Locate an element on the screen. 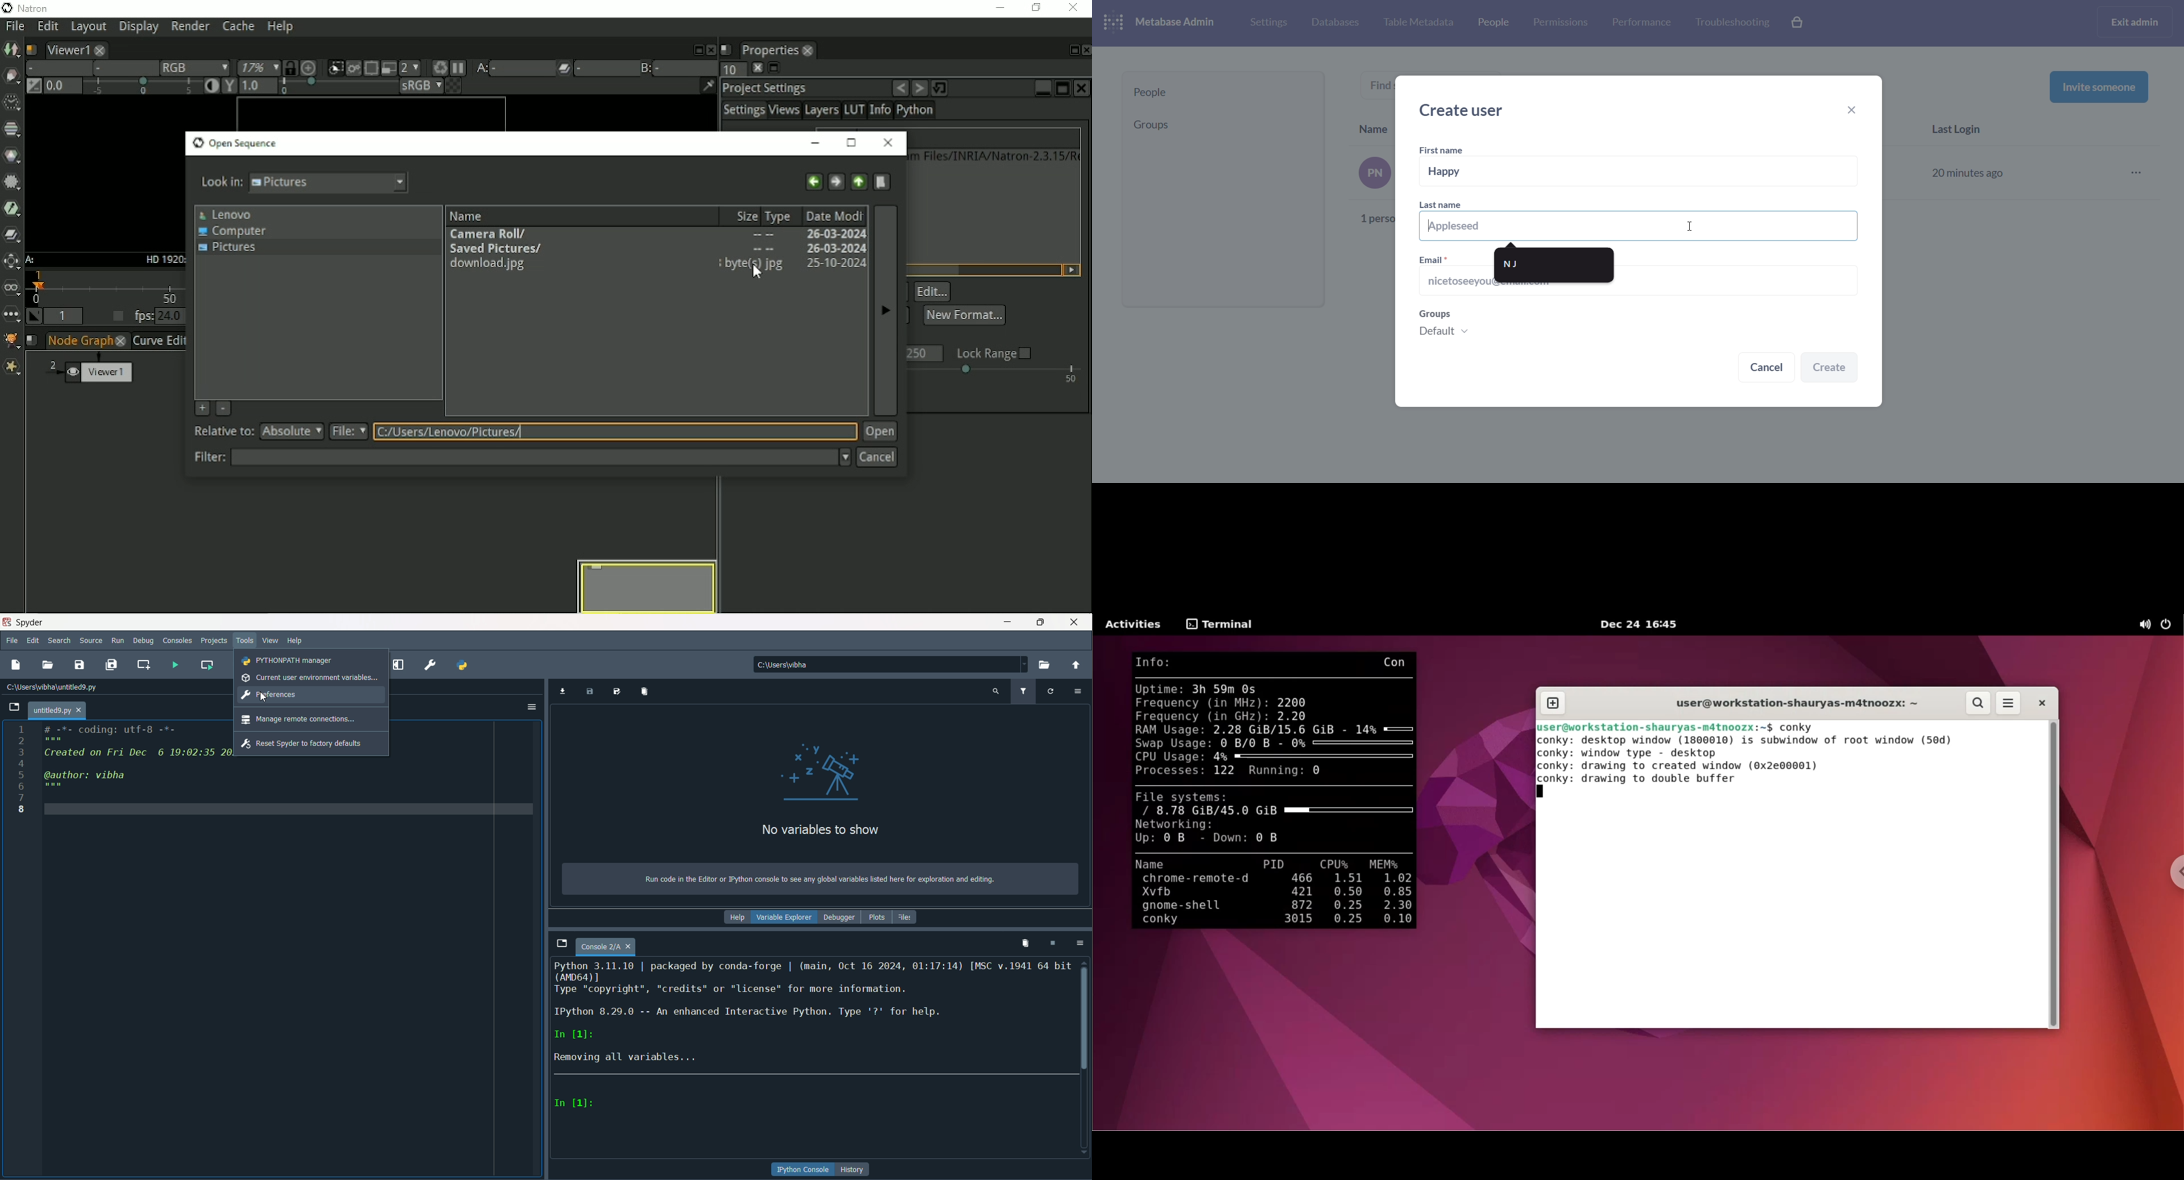 The height and width of the screenshot is (1204, 2184). text is located at coordinates (813, 1015).